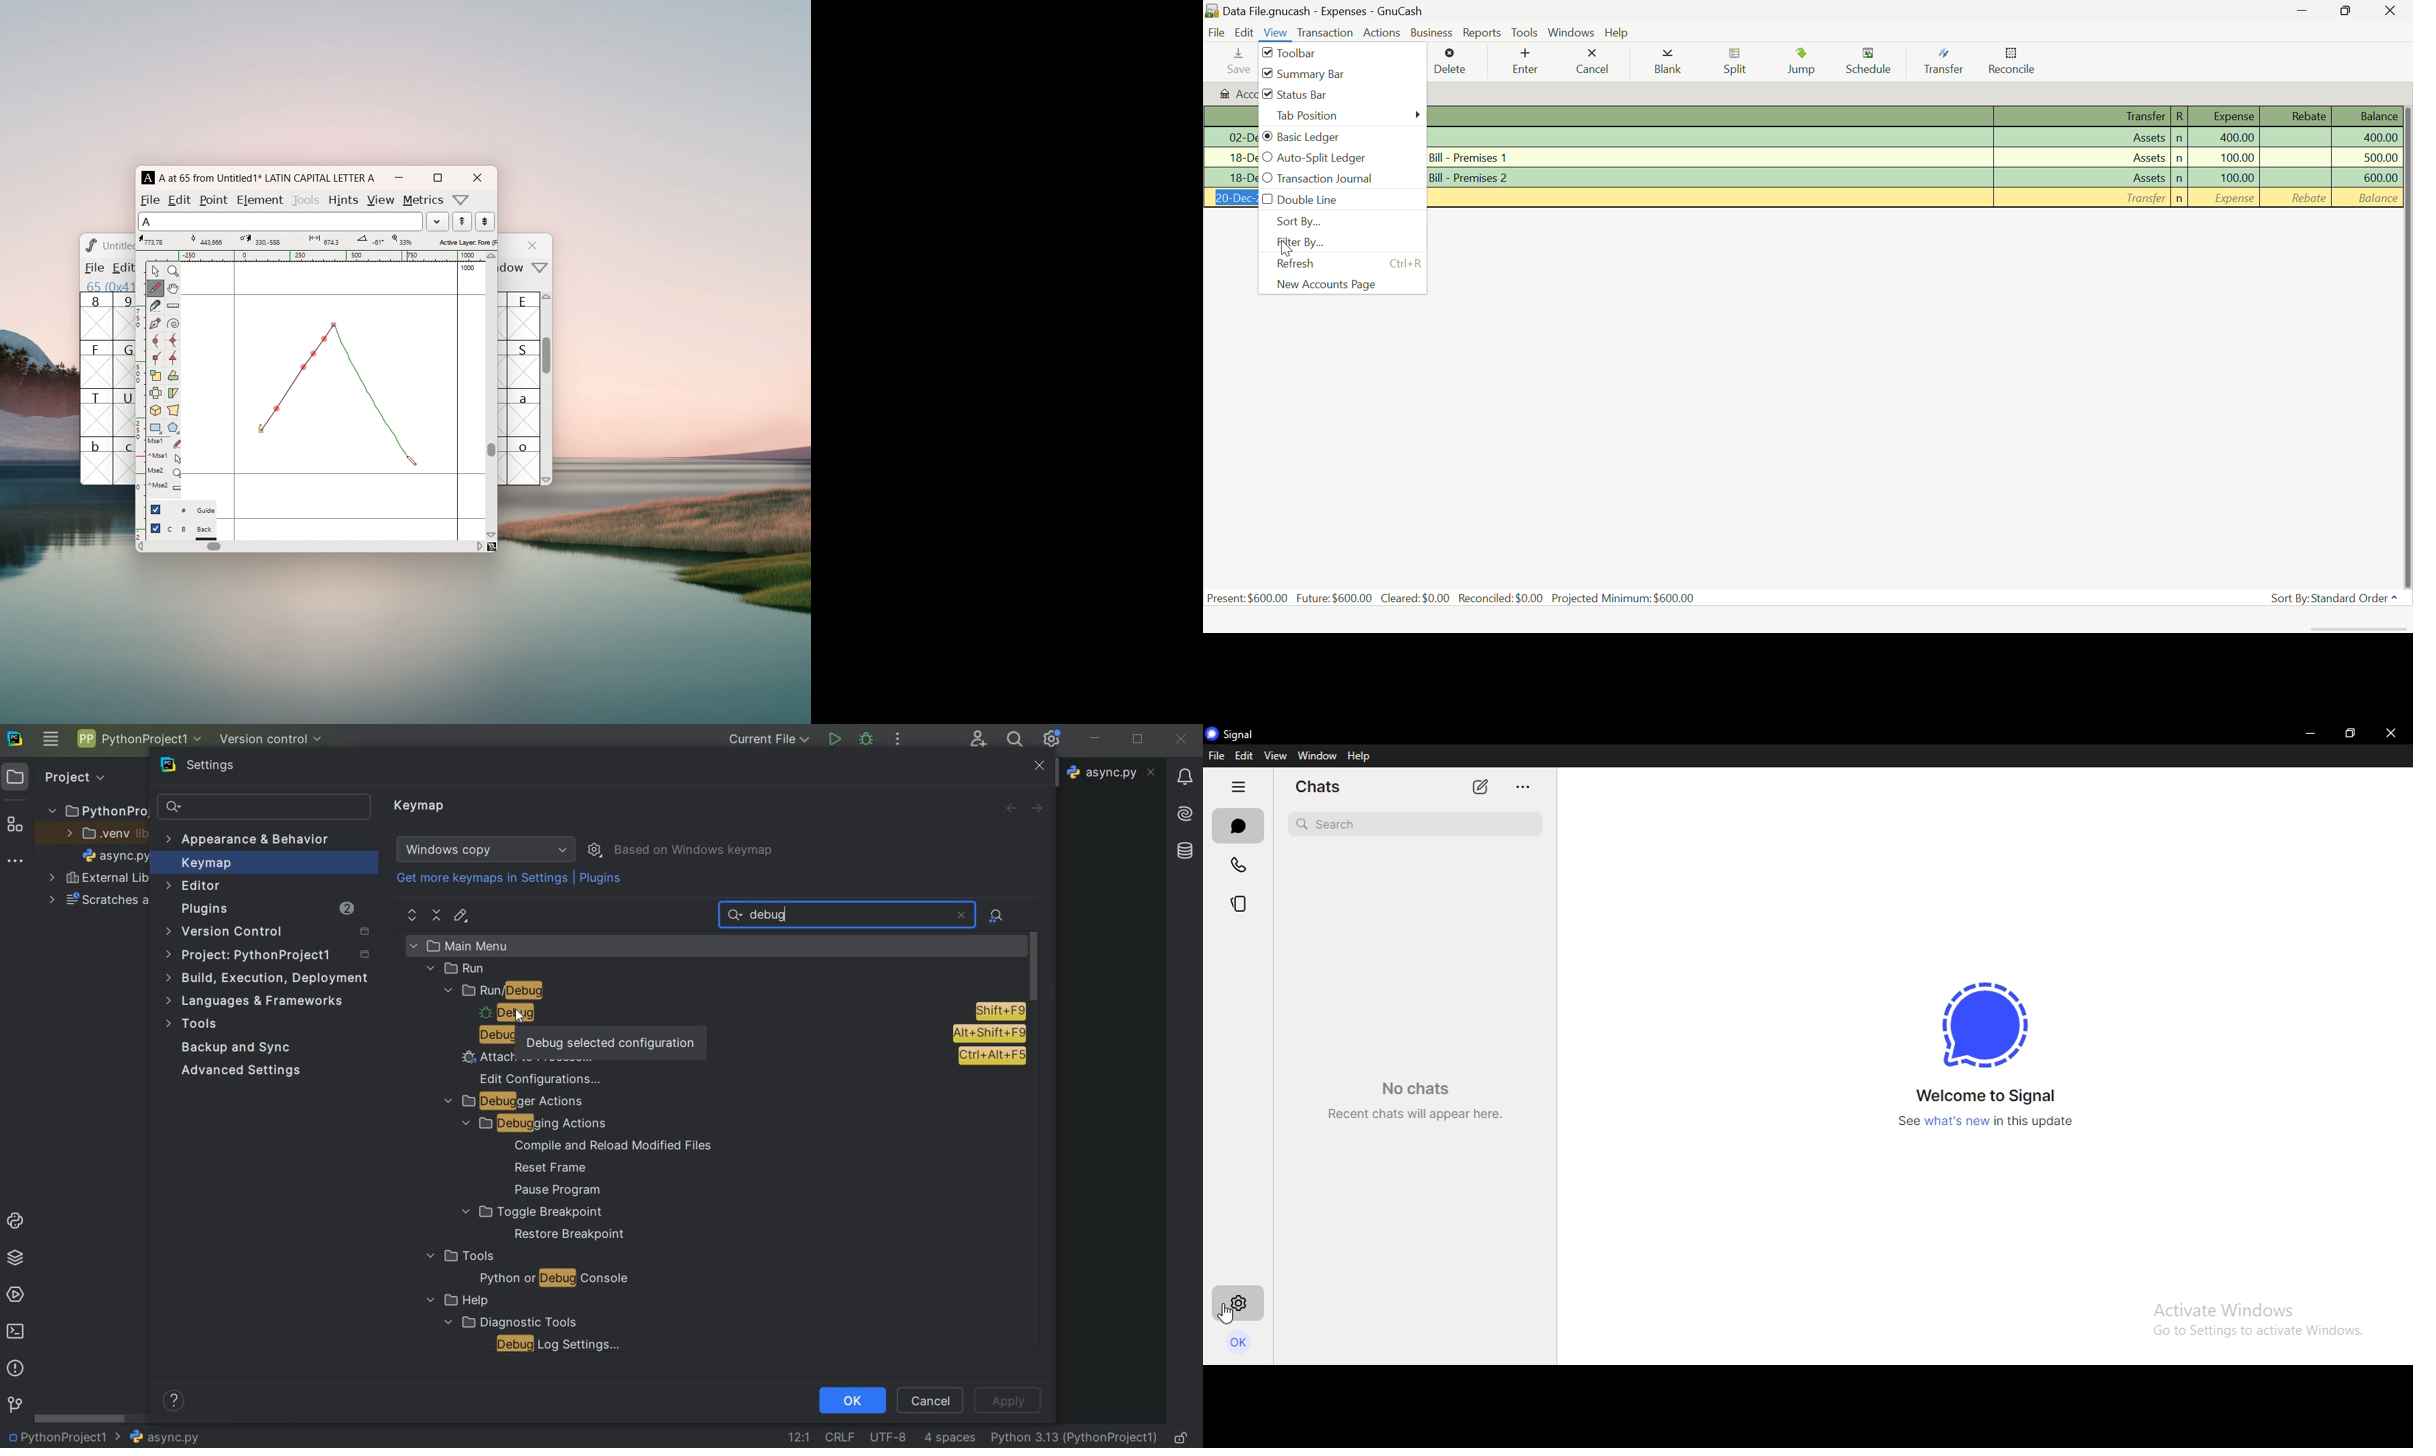 The image size is (2436, 1456). What do you see at coordinates (459, 1256) in the screenshot?
I see `tools` at bounding box center [459, 1256].